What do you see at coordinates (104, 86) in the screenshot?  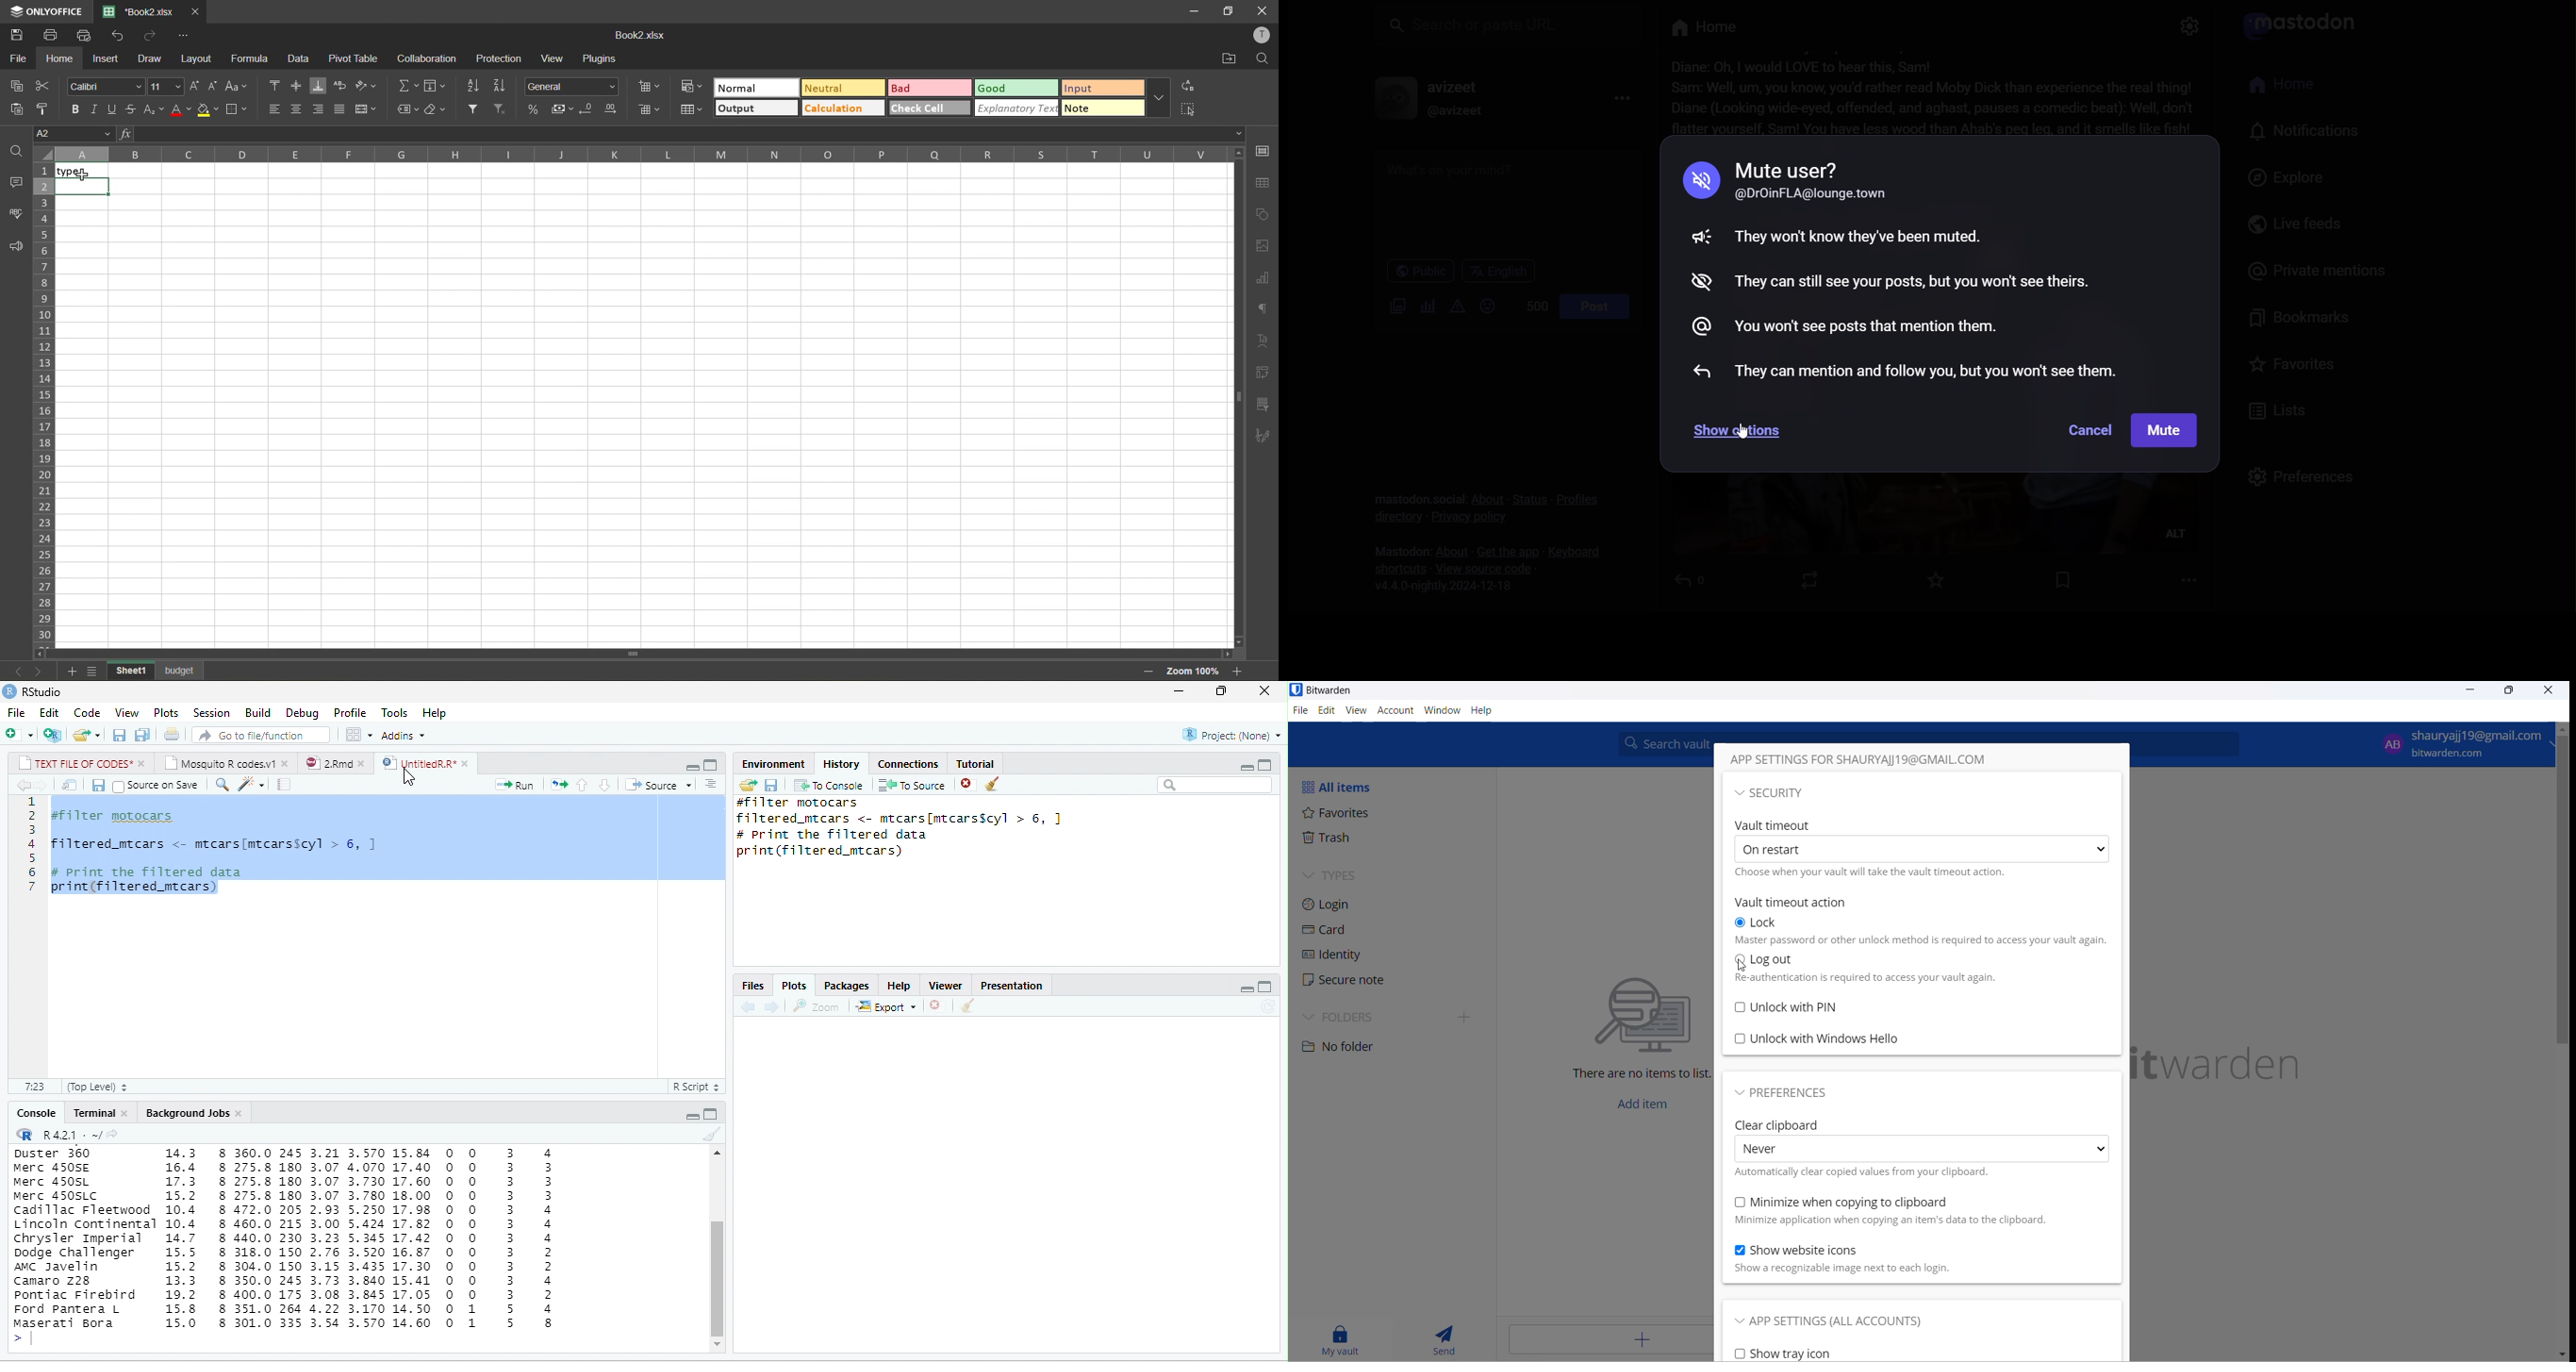 I see `font style` at bounding box center [104, 86].